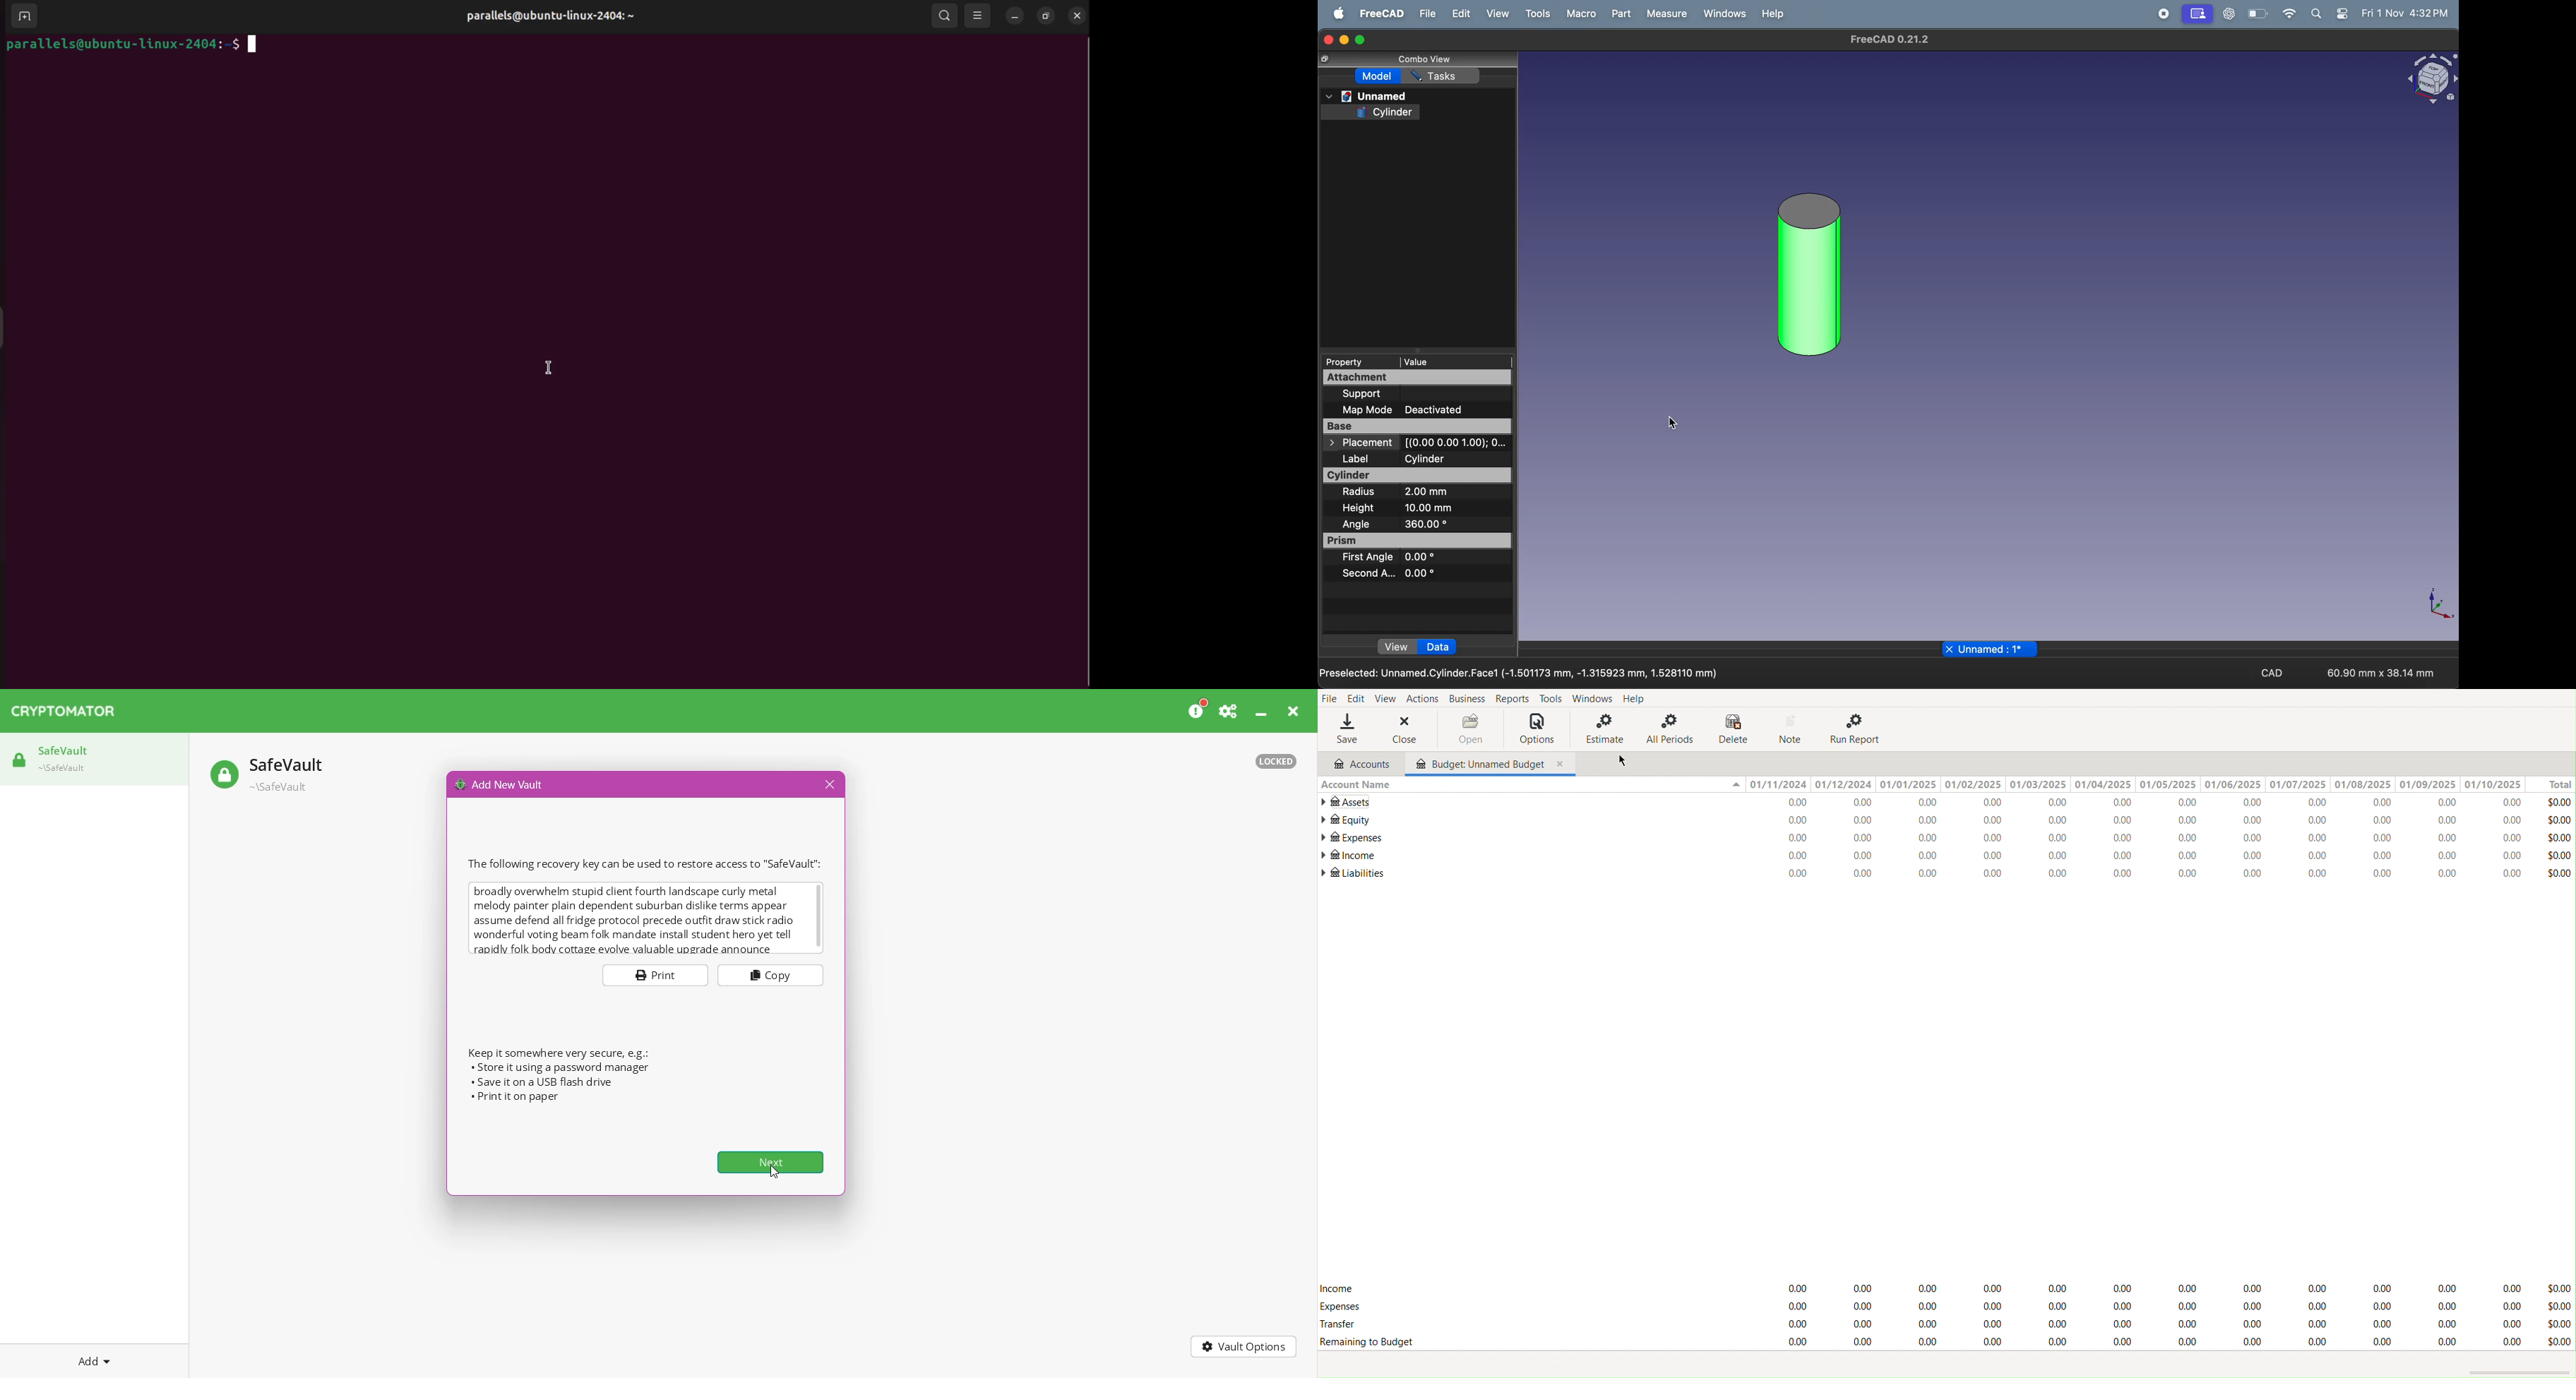 The image size is (2576, 1400). I want to click on Total Values, so click(2558, 1314).